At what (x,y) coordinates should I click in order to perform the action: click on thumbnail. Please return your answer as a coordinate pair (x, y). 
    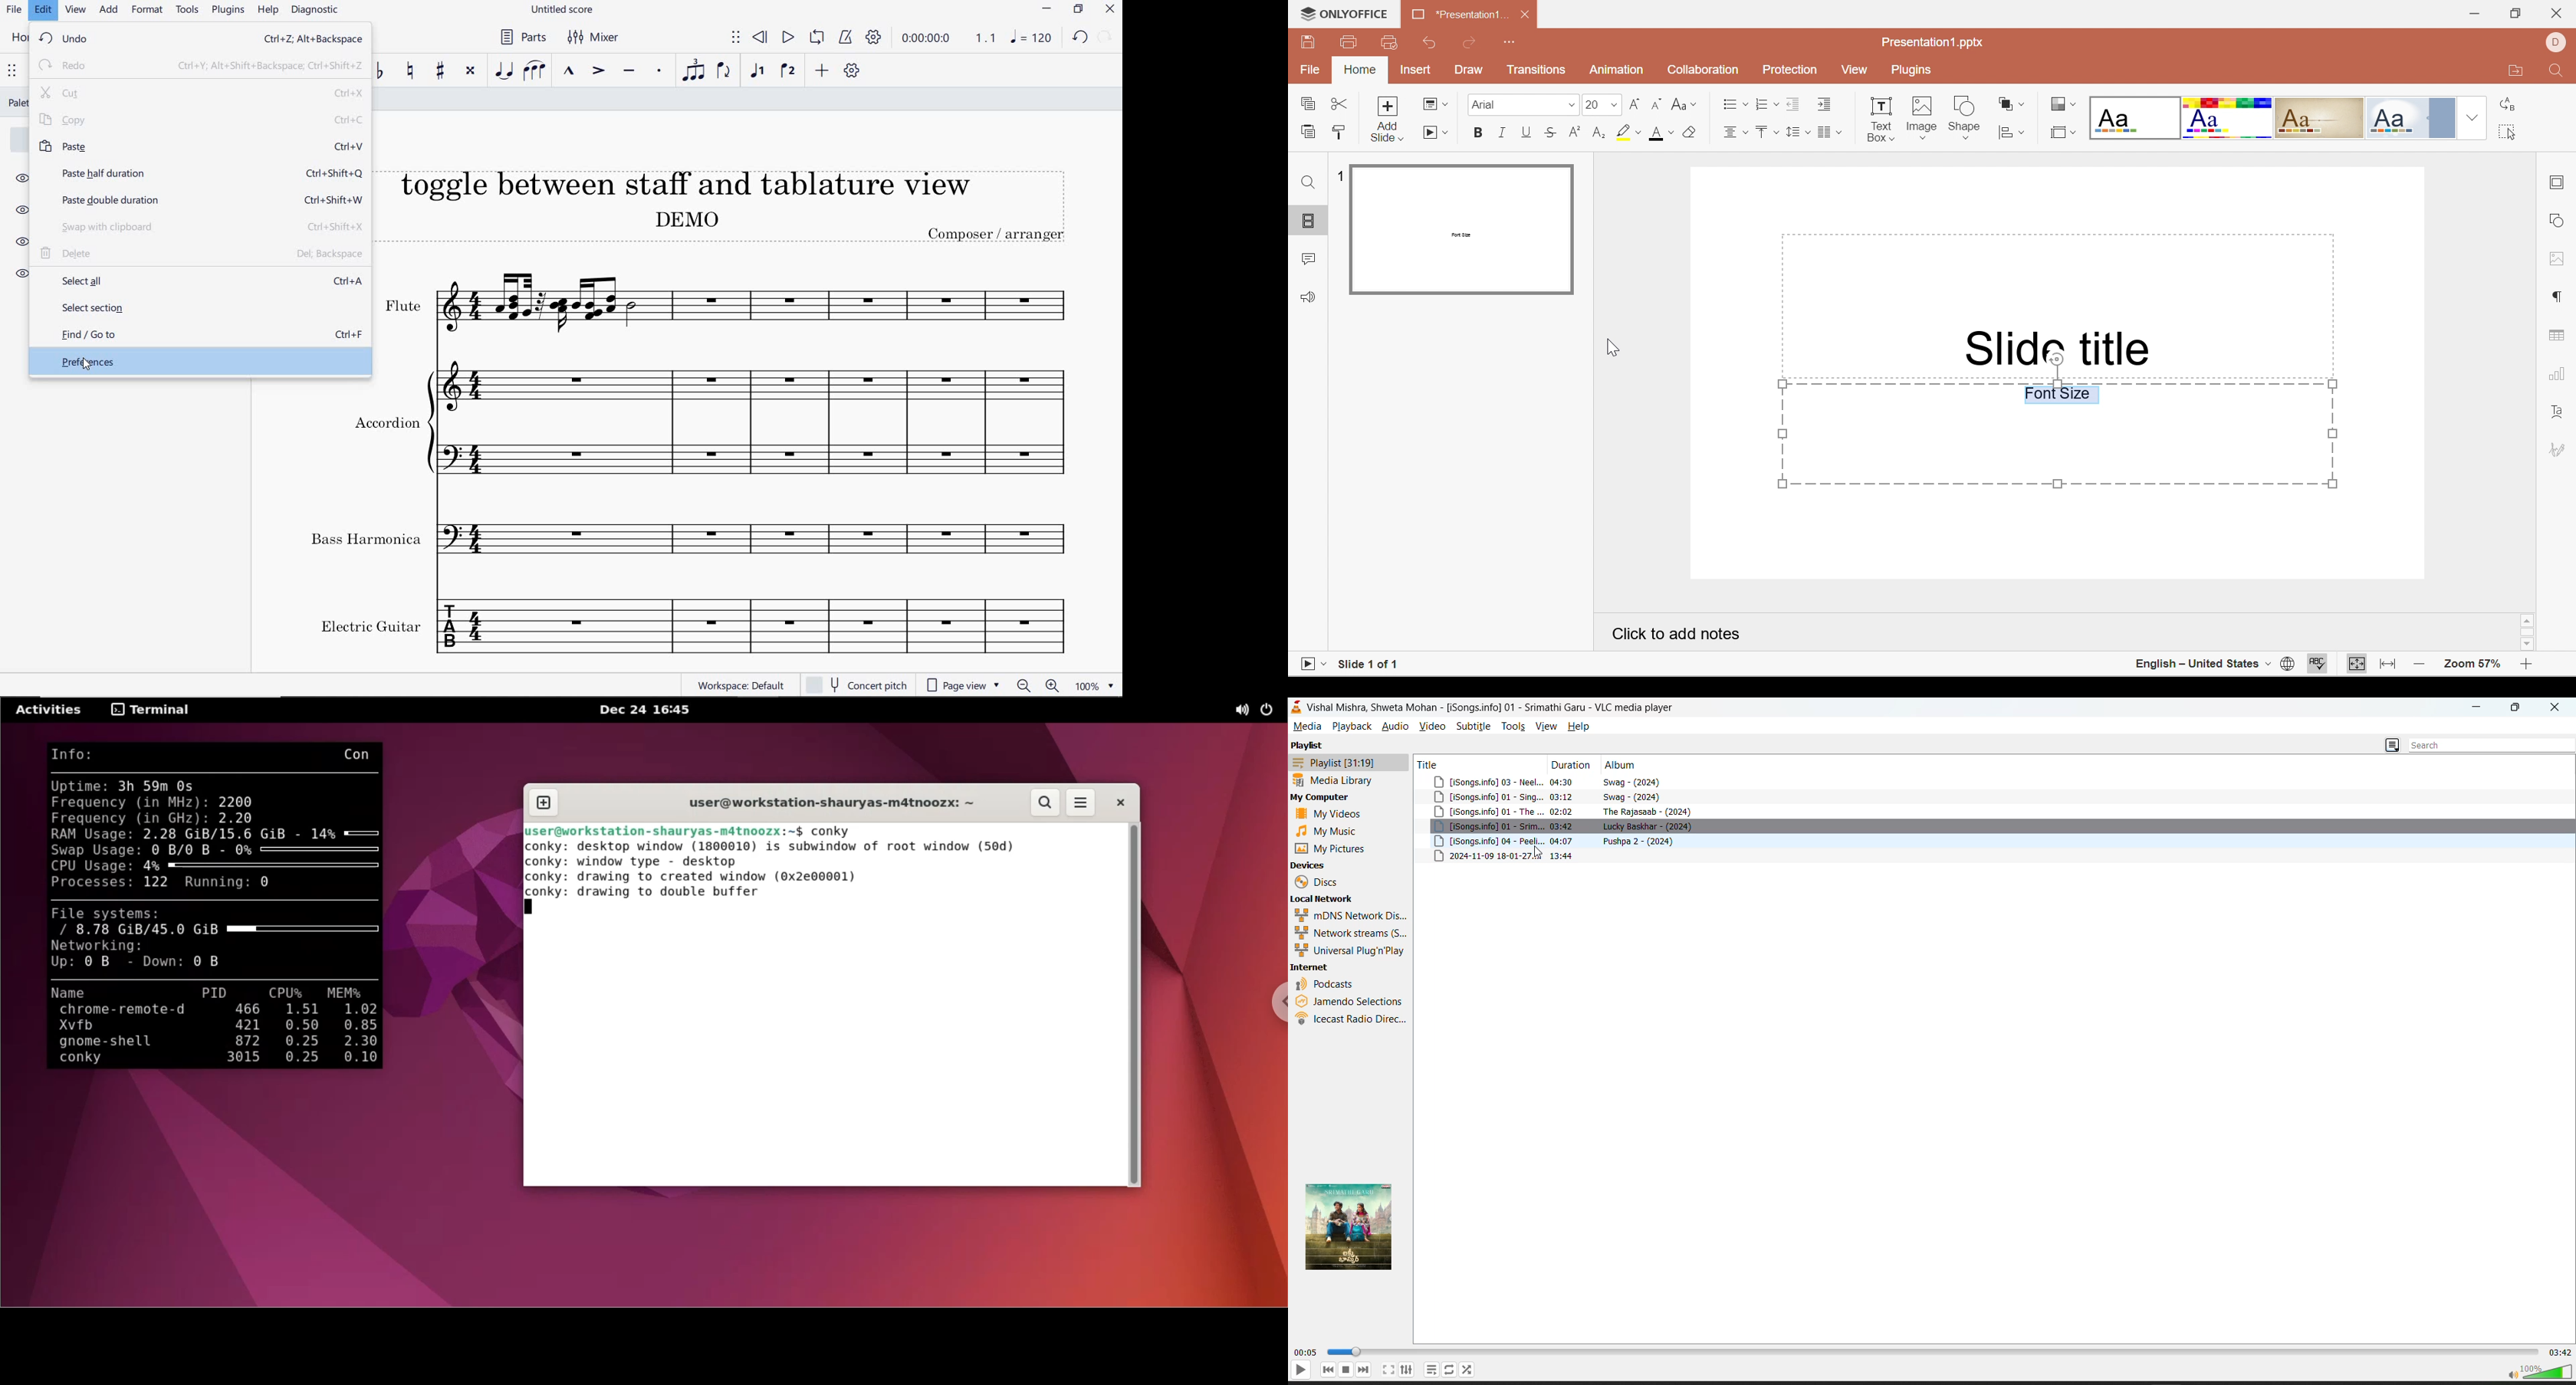
    Looking at the image, I should click on (1349, 1227).